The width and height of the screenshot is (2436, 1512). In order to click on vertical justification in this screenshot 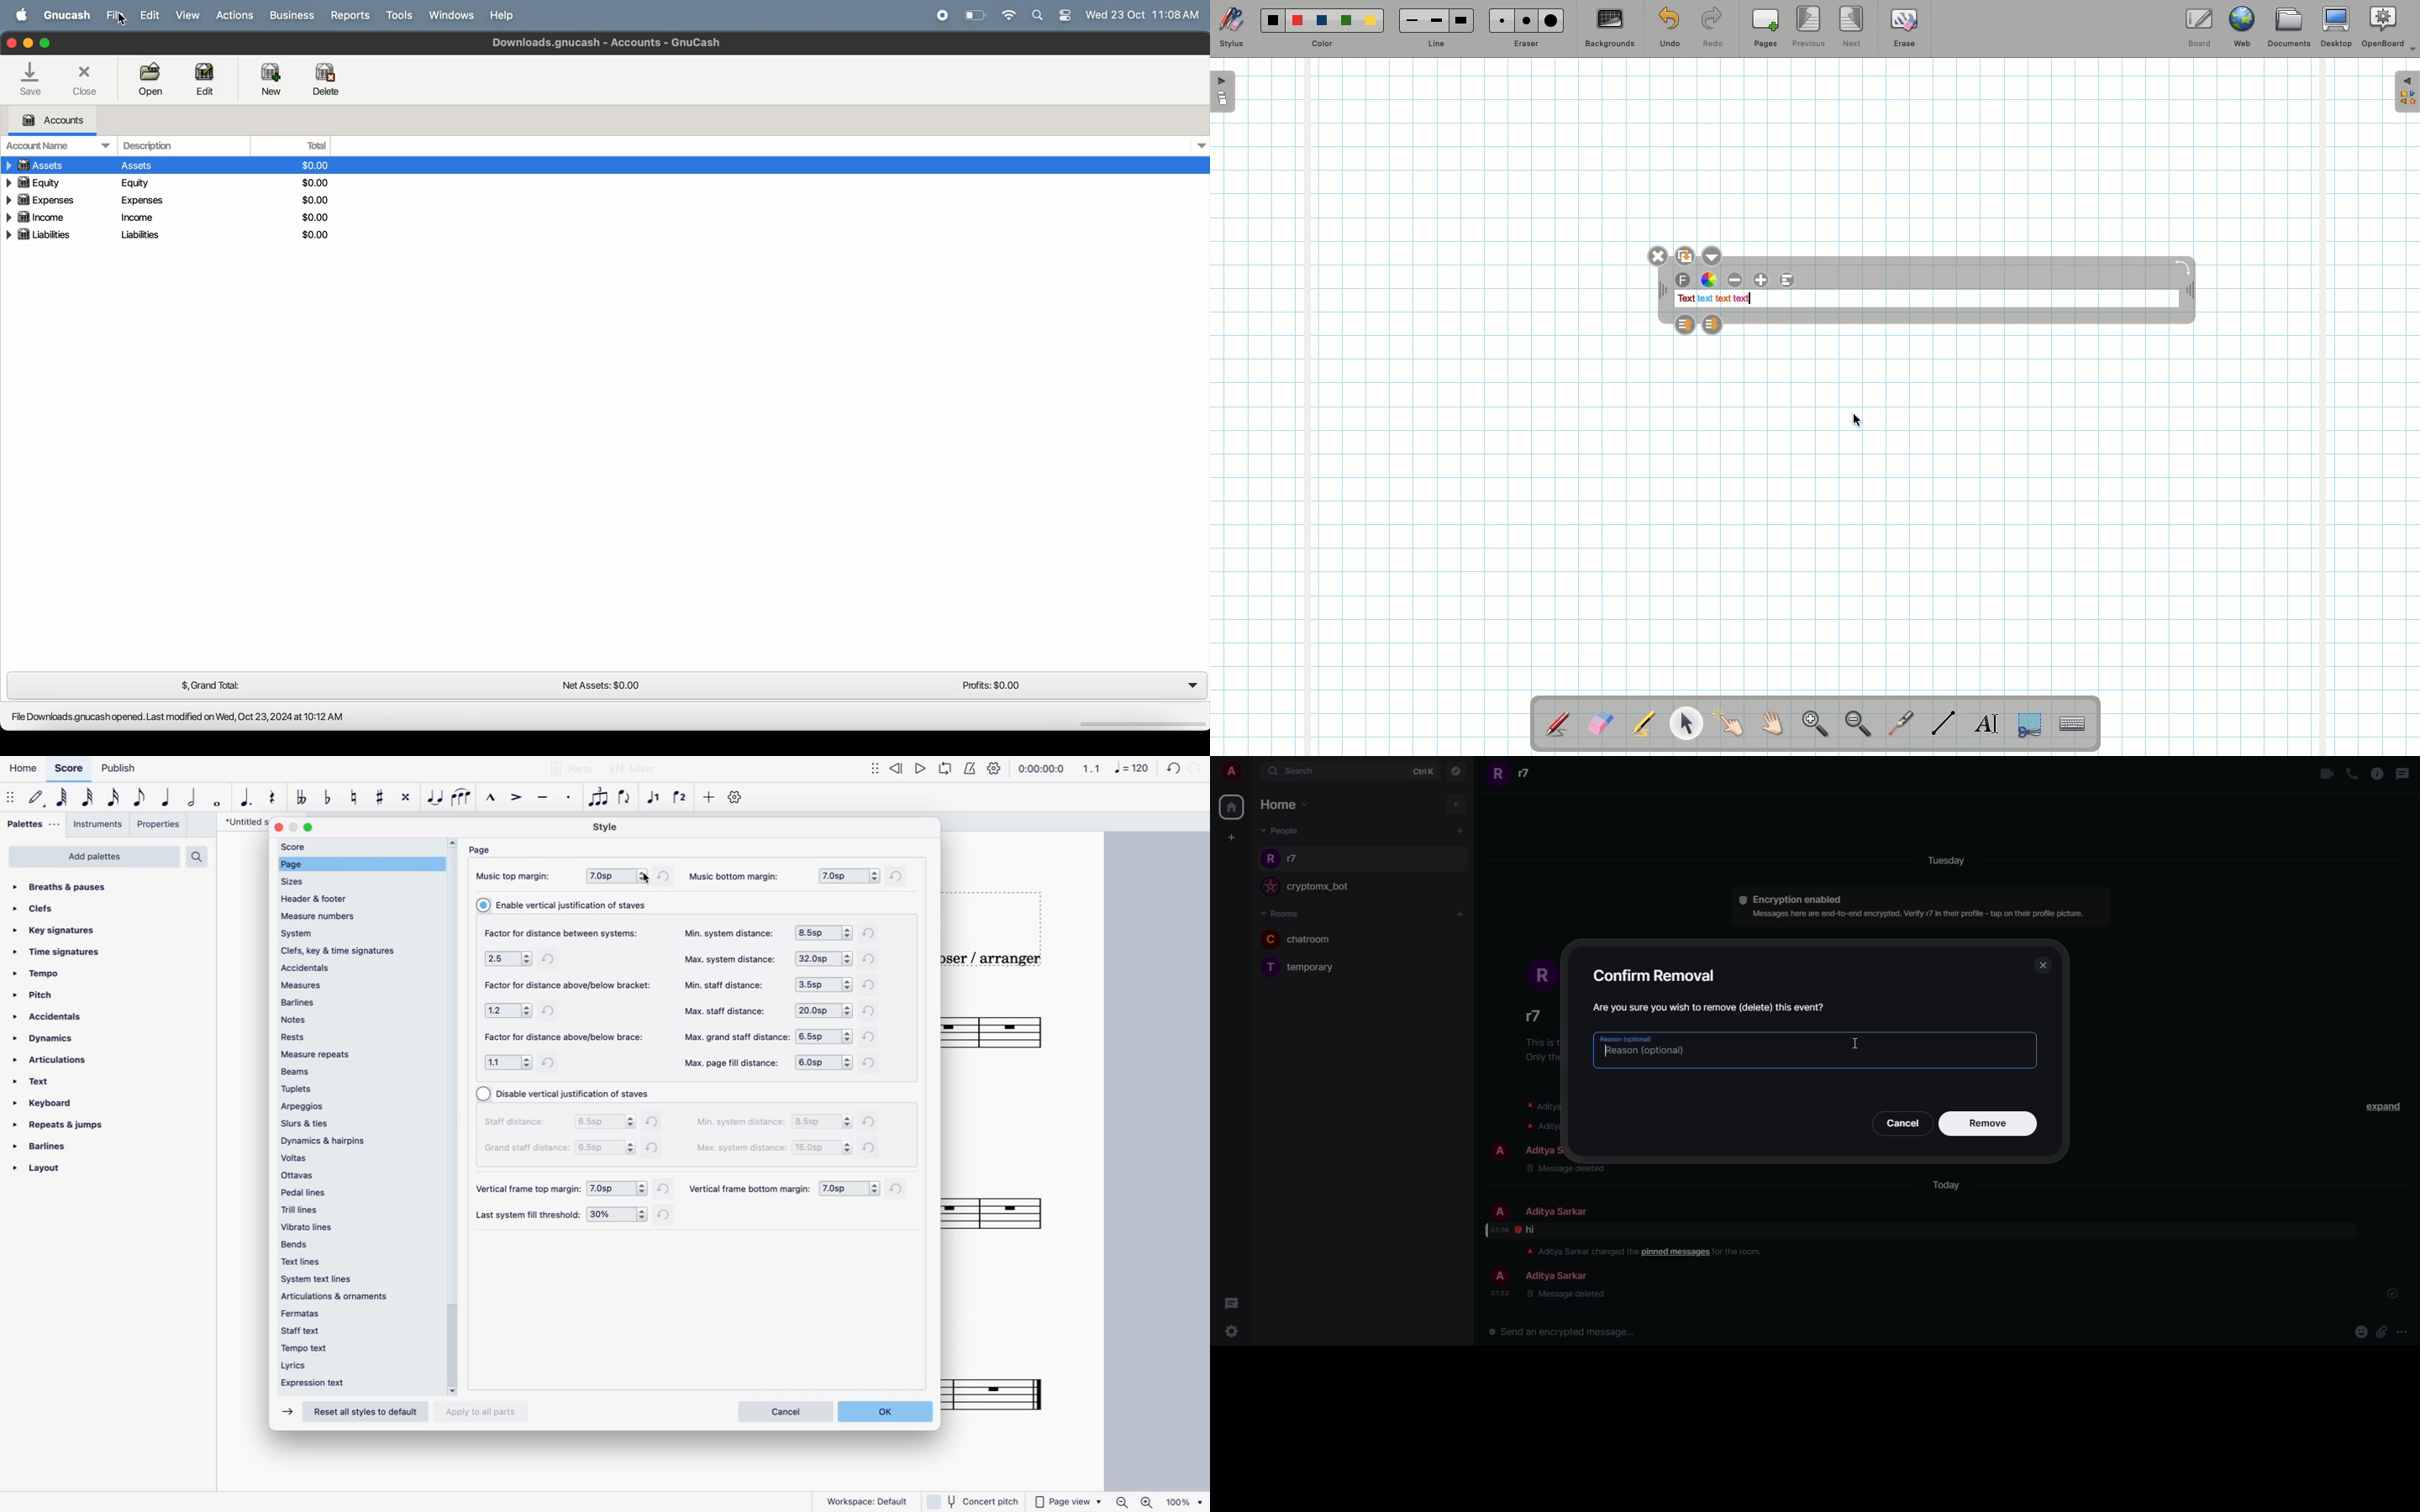, I will do `click(568, 904)`.